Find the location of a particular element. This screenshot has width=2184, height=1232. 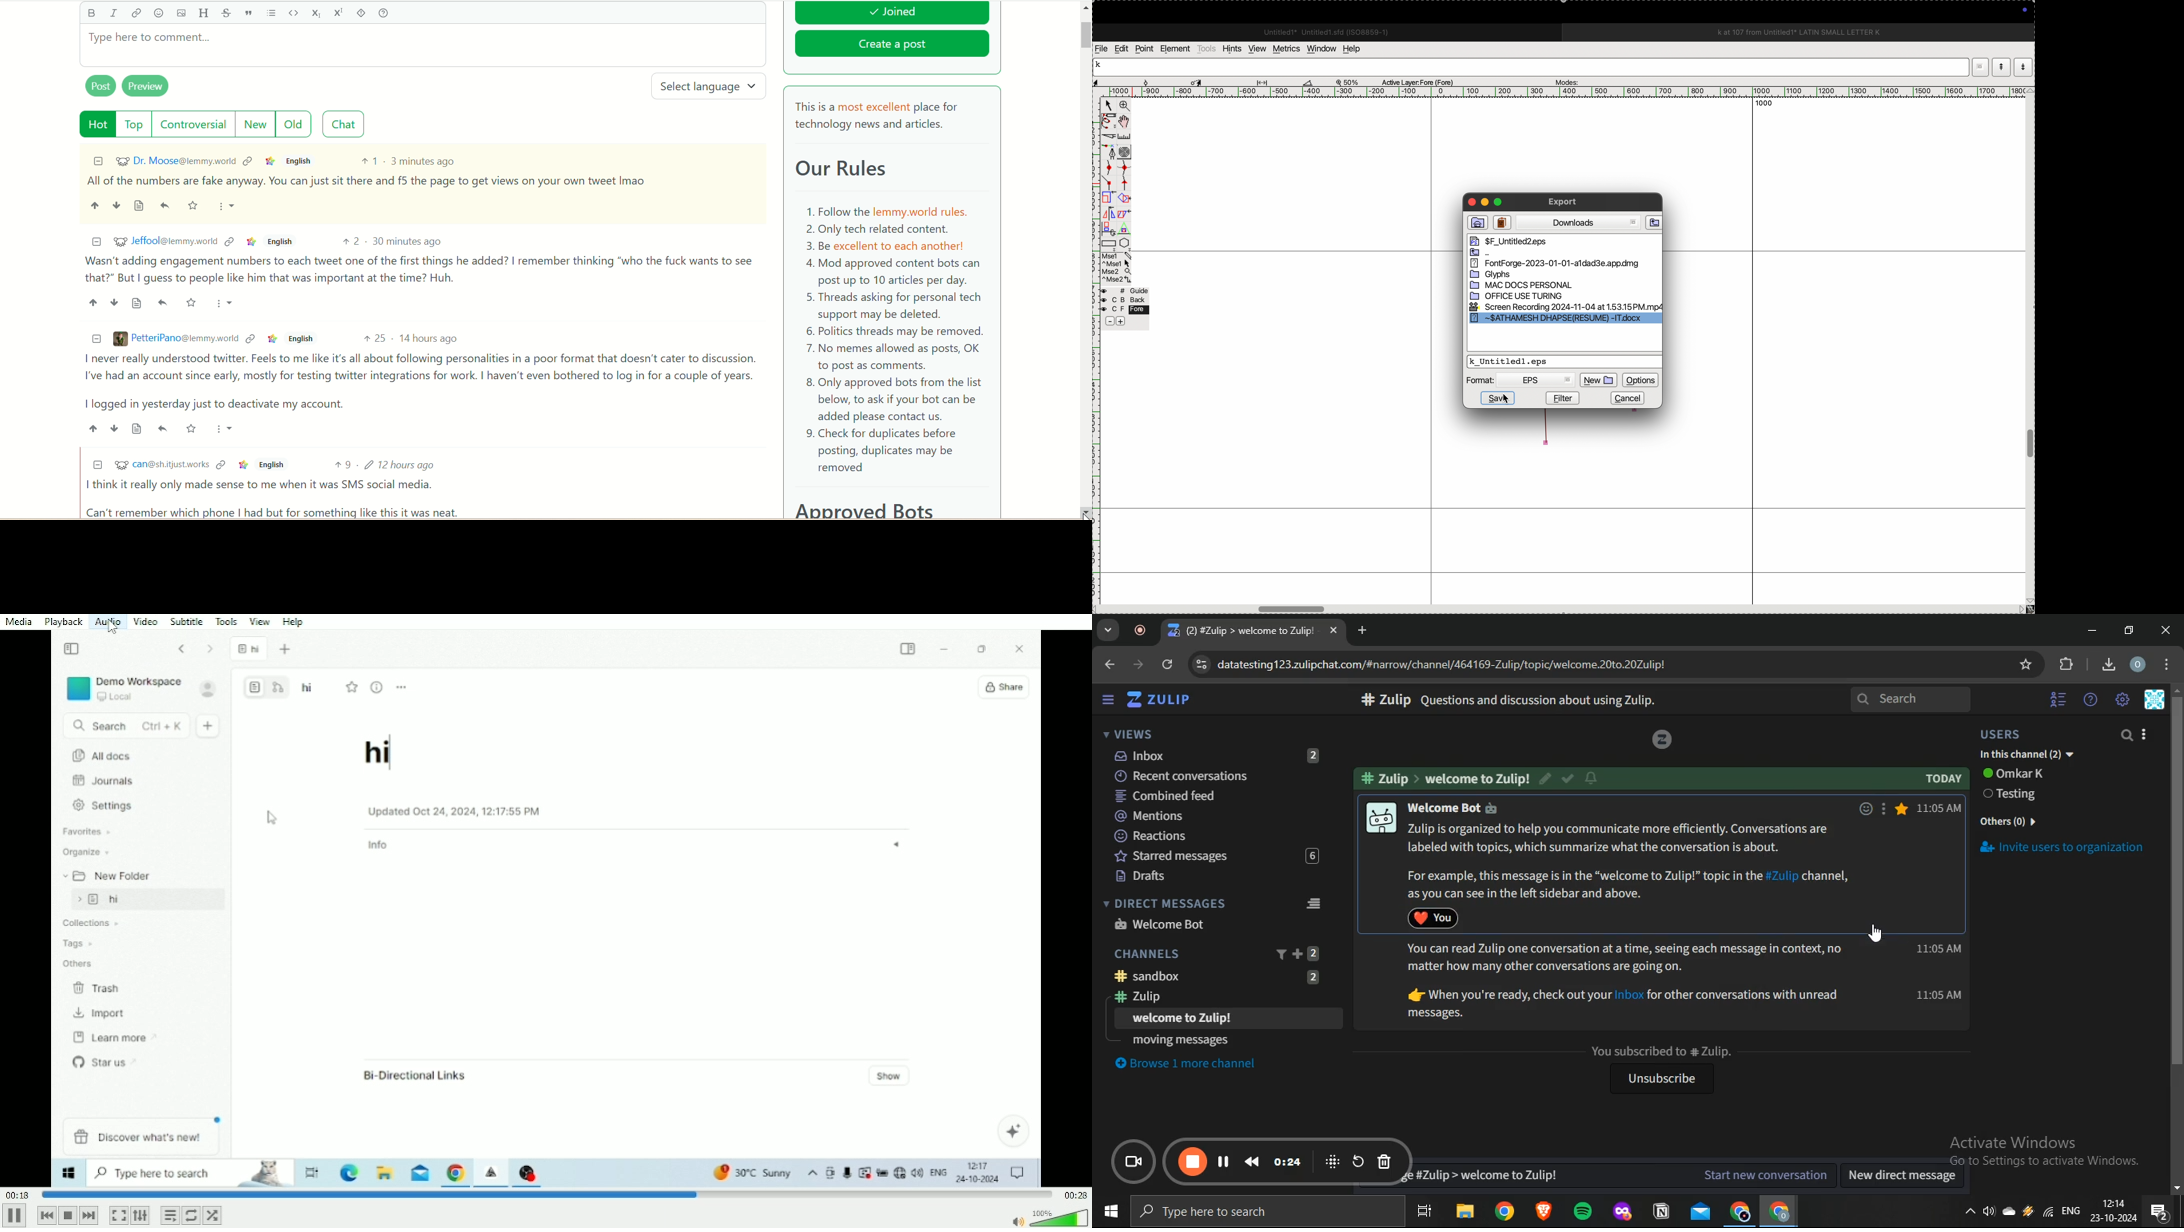

mentions is located at coordinates (1216, 817).